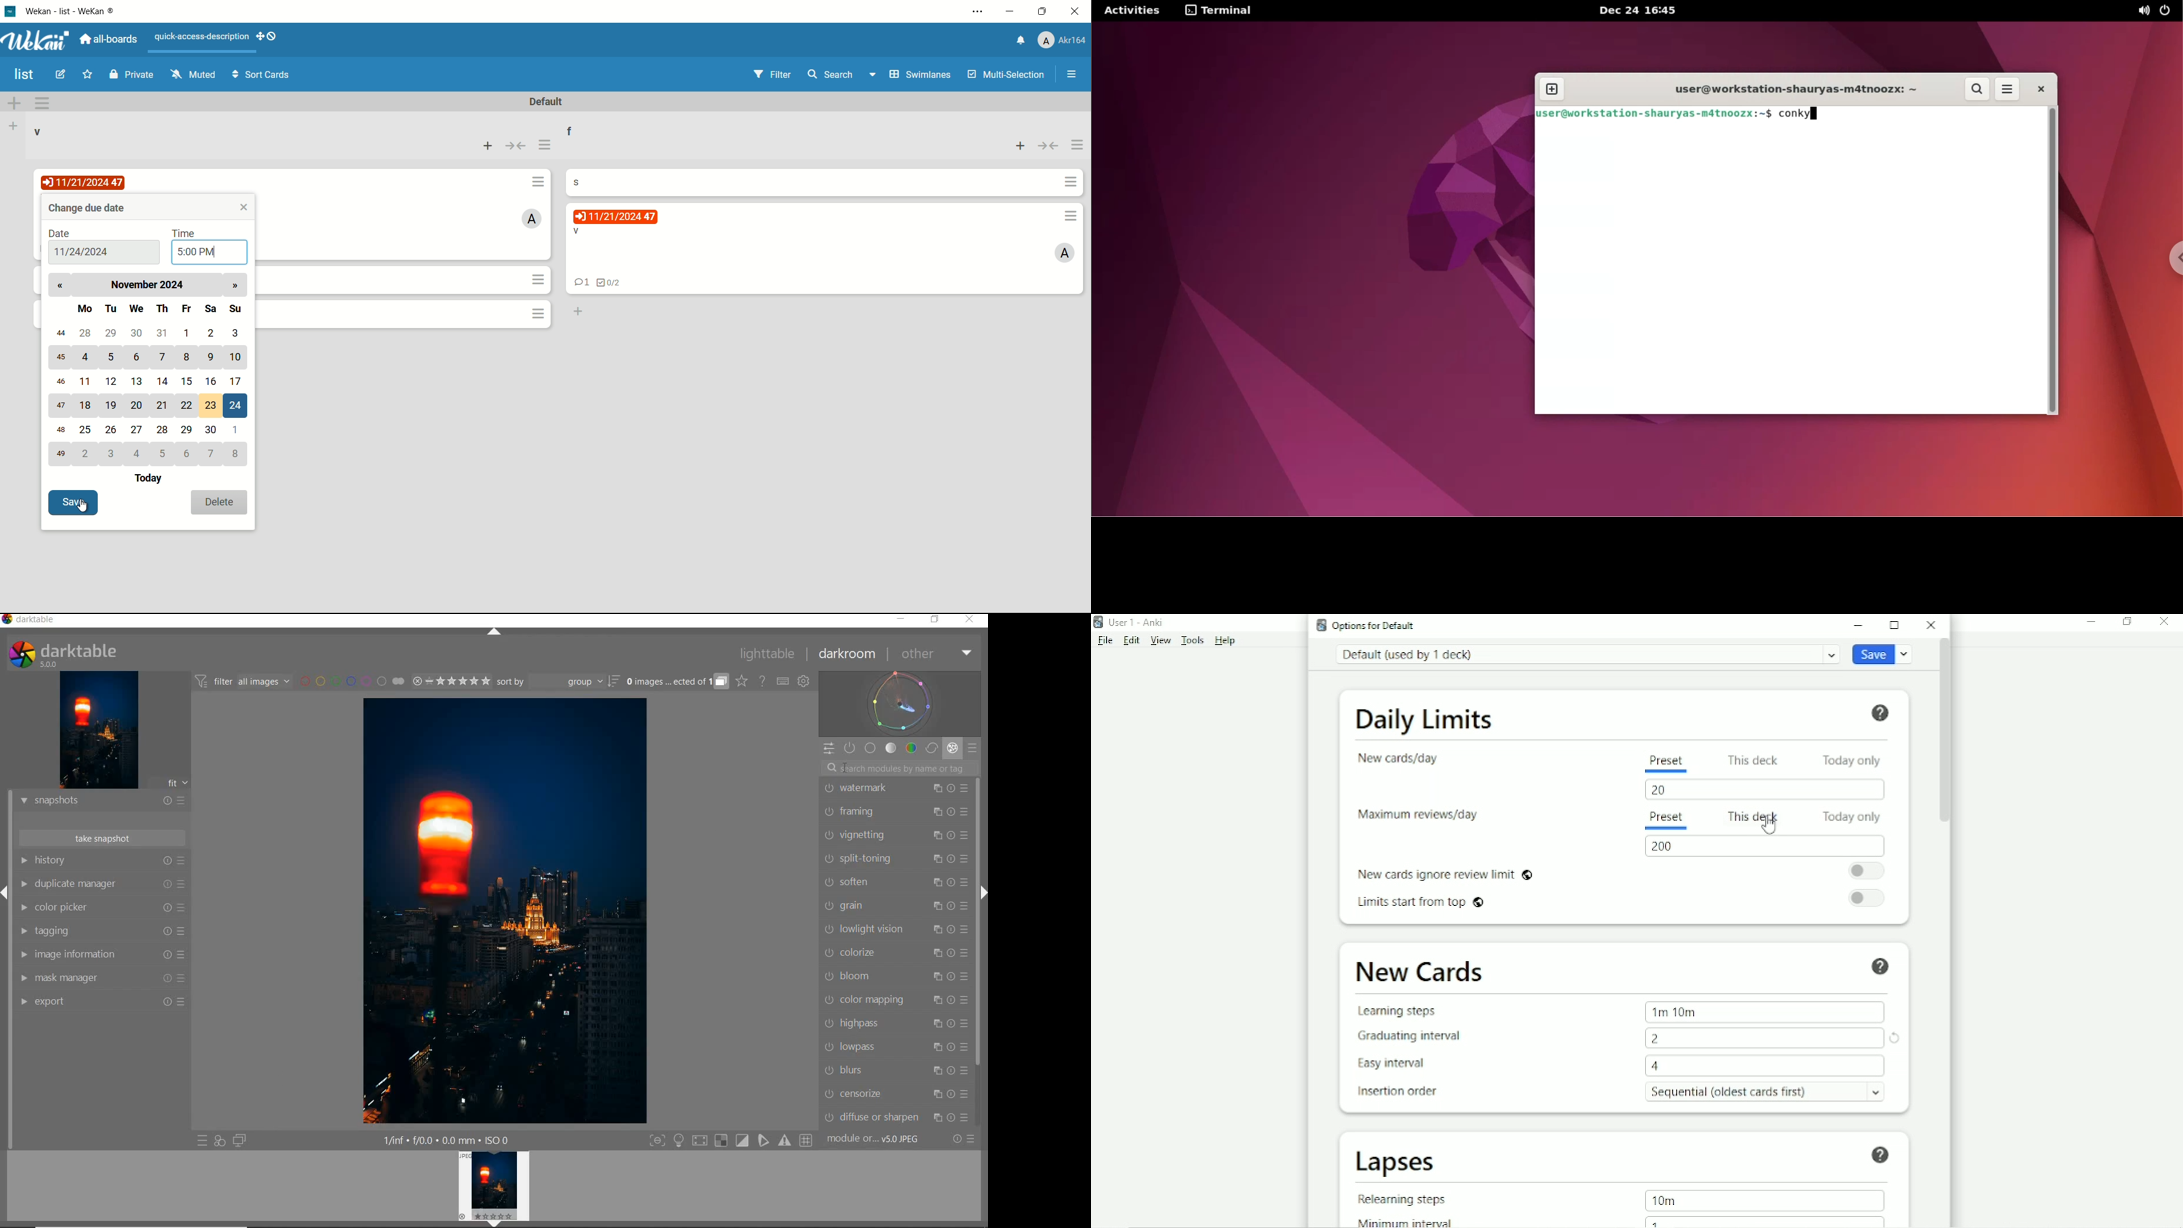 Image resolution: width=2184 pixels, height=1232 pixels. I want to click on Resets, so click(166, 798).